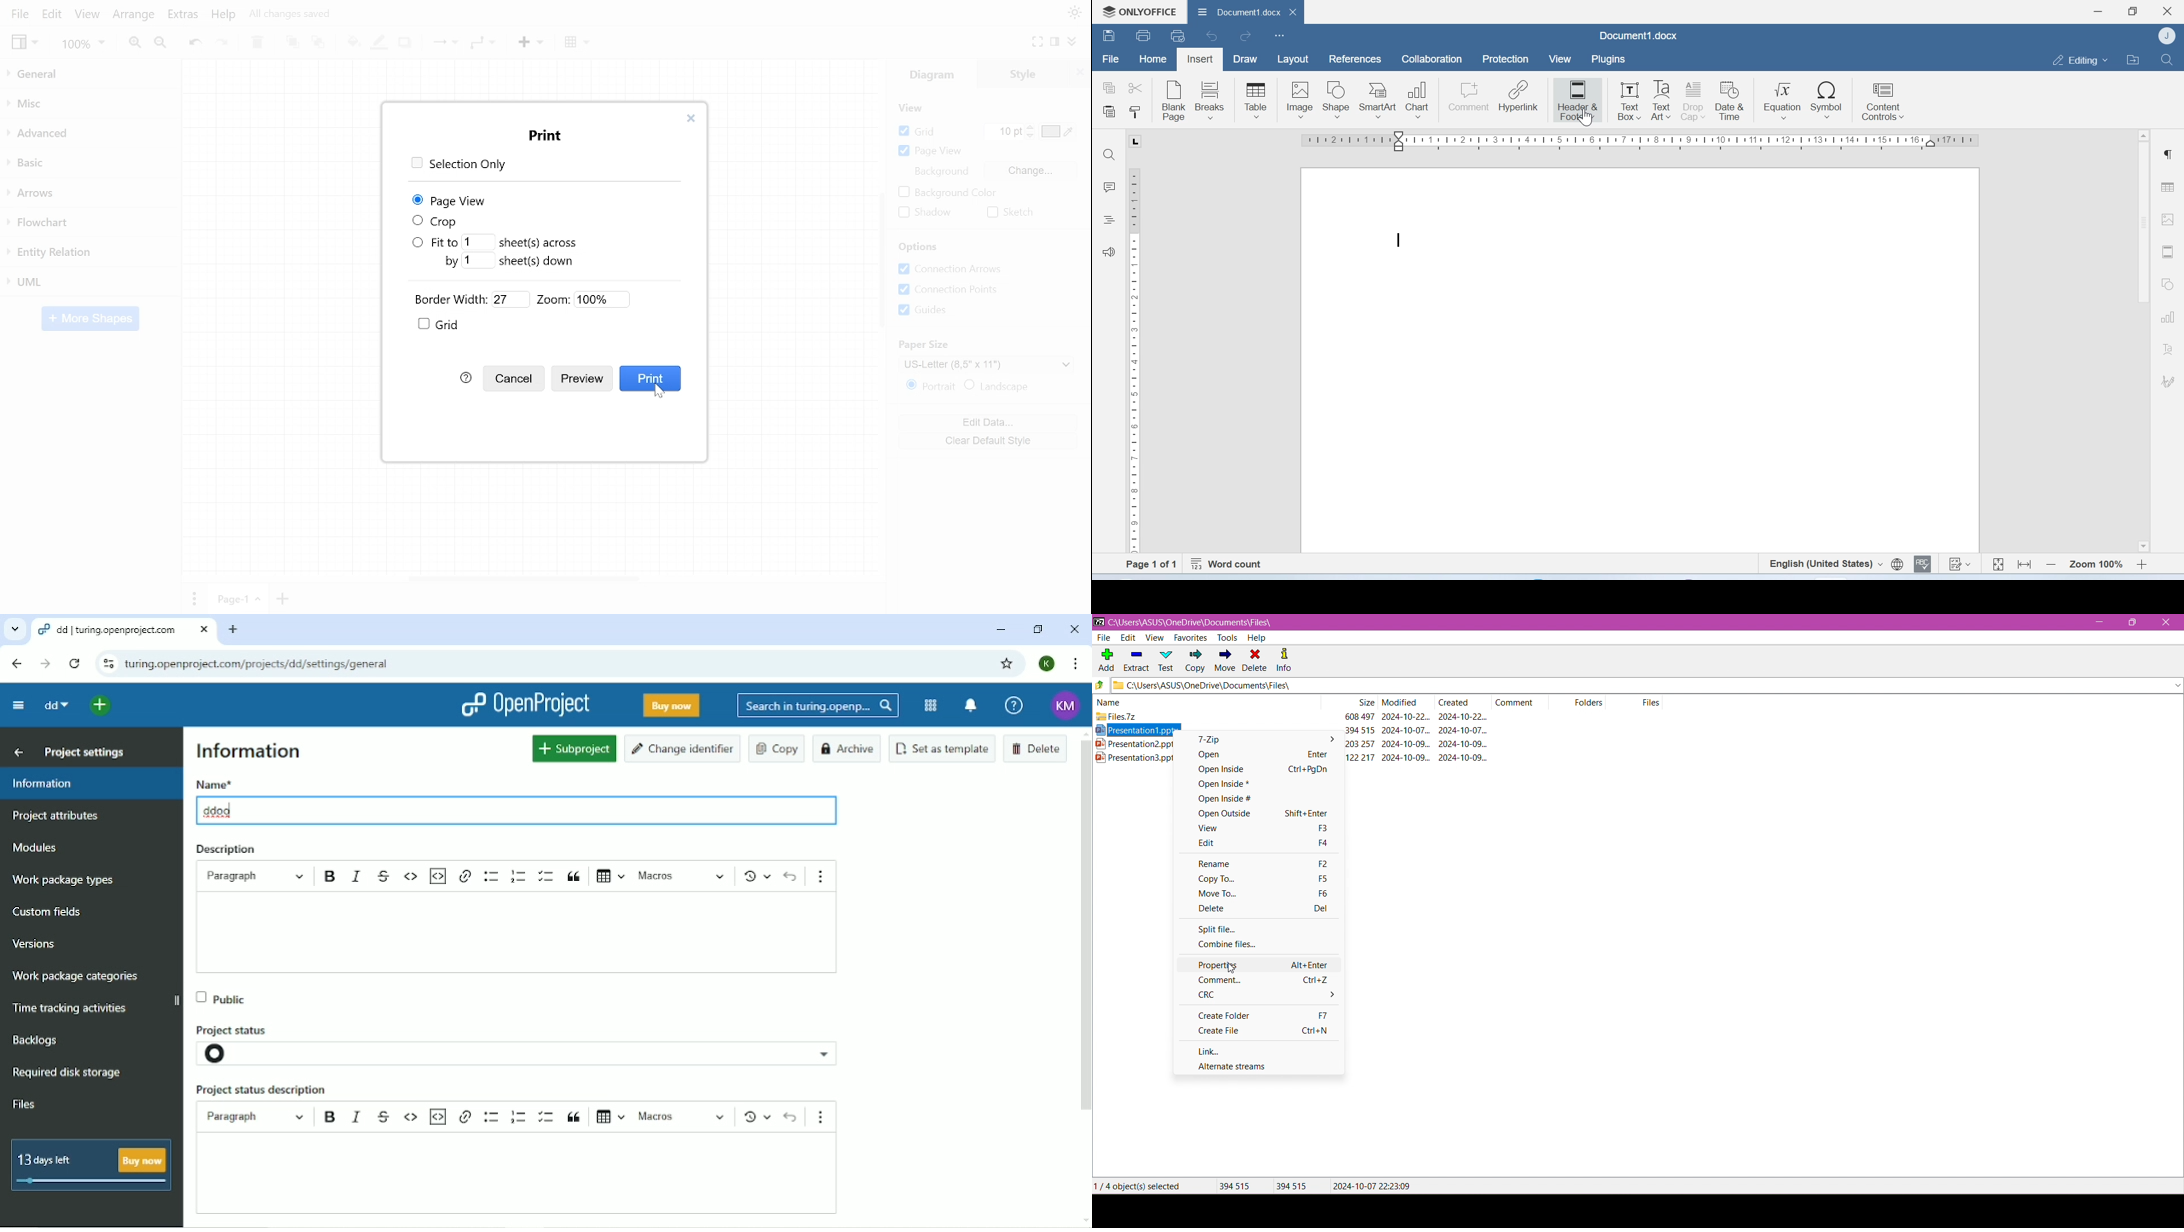 The height and width of the screenshot is (1232, 2184). Describe the element at coordinates (995, 421) in the screenshot. I see `Edit data` at that location.